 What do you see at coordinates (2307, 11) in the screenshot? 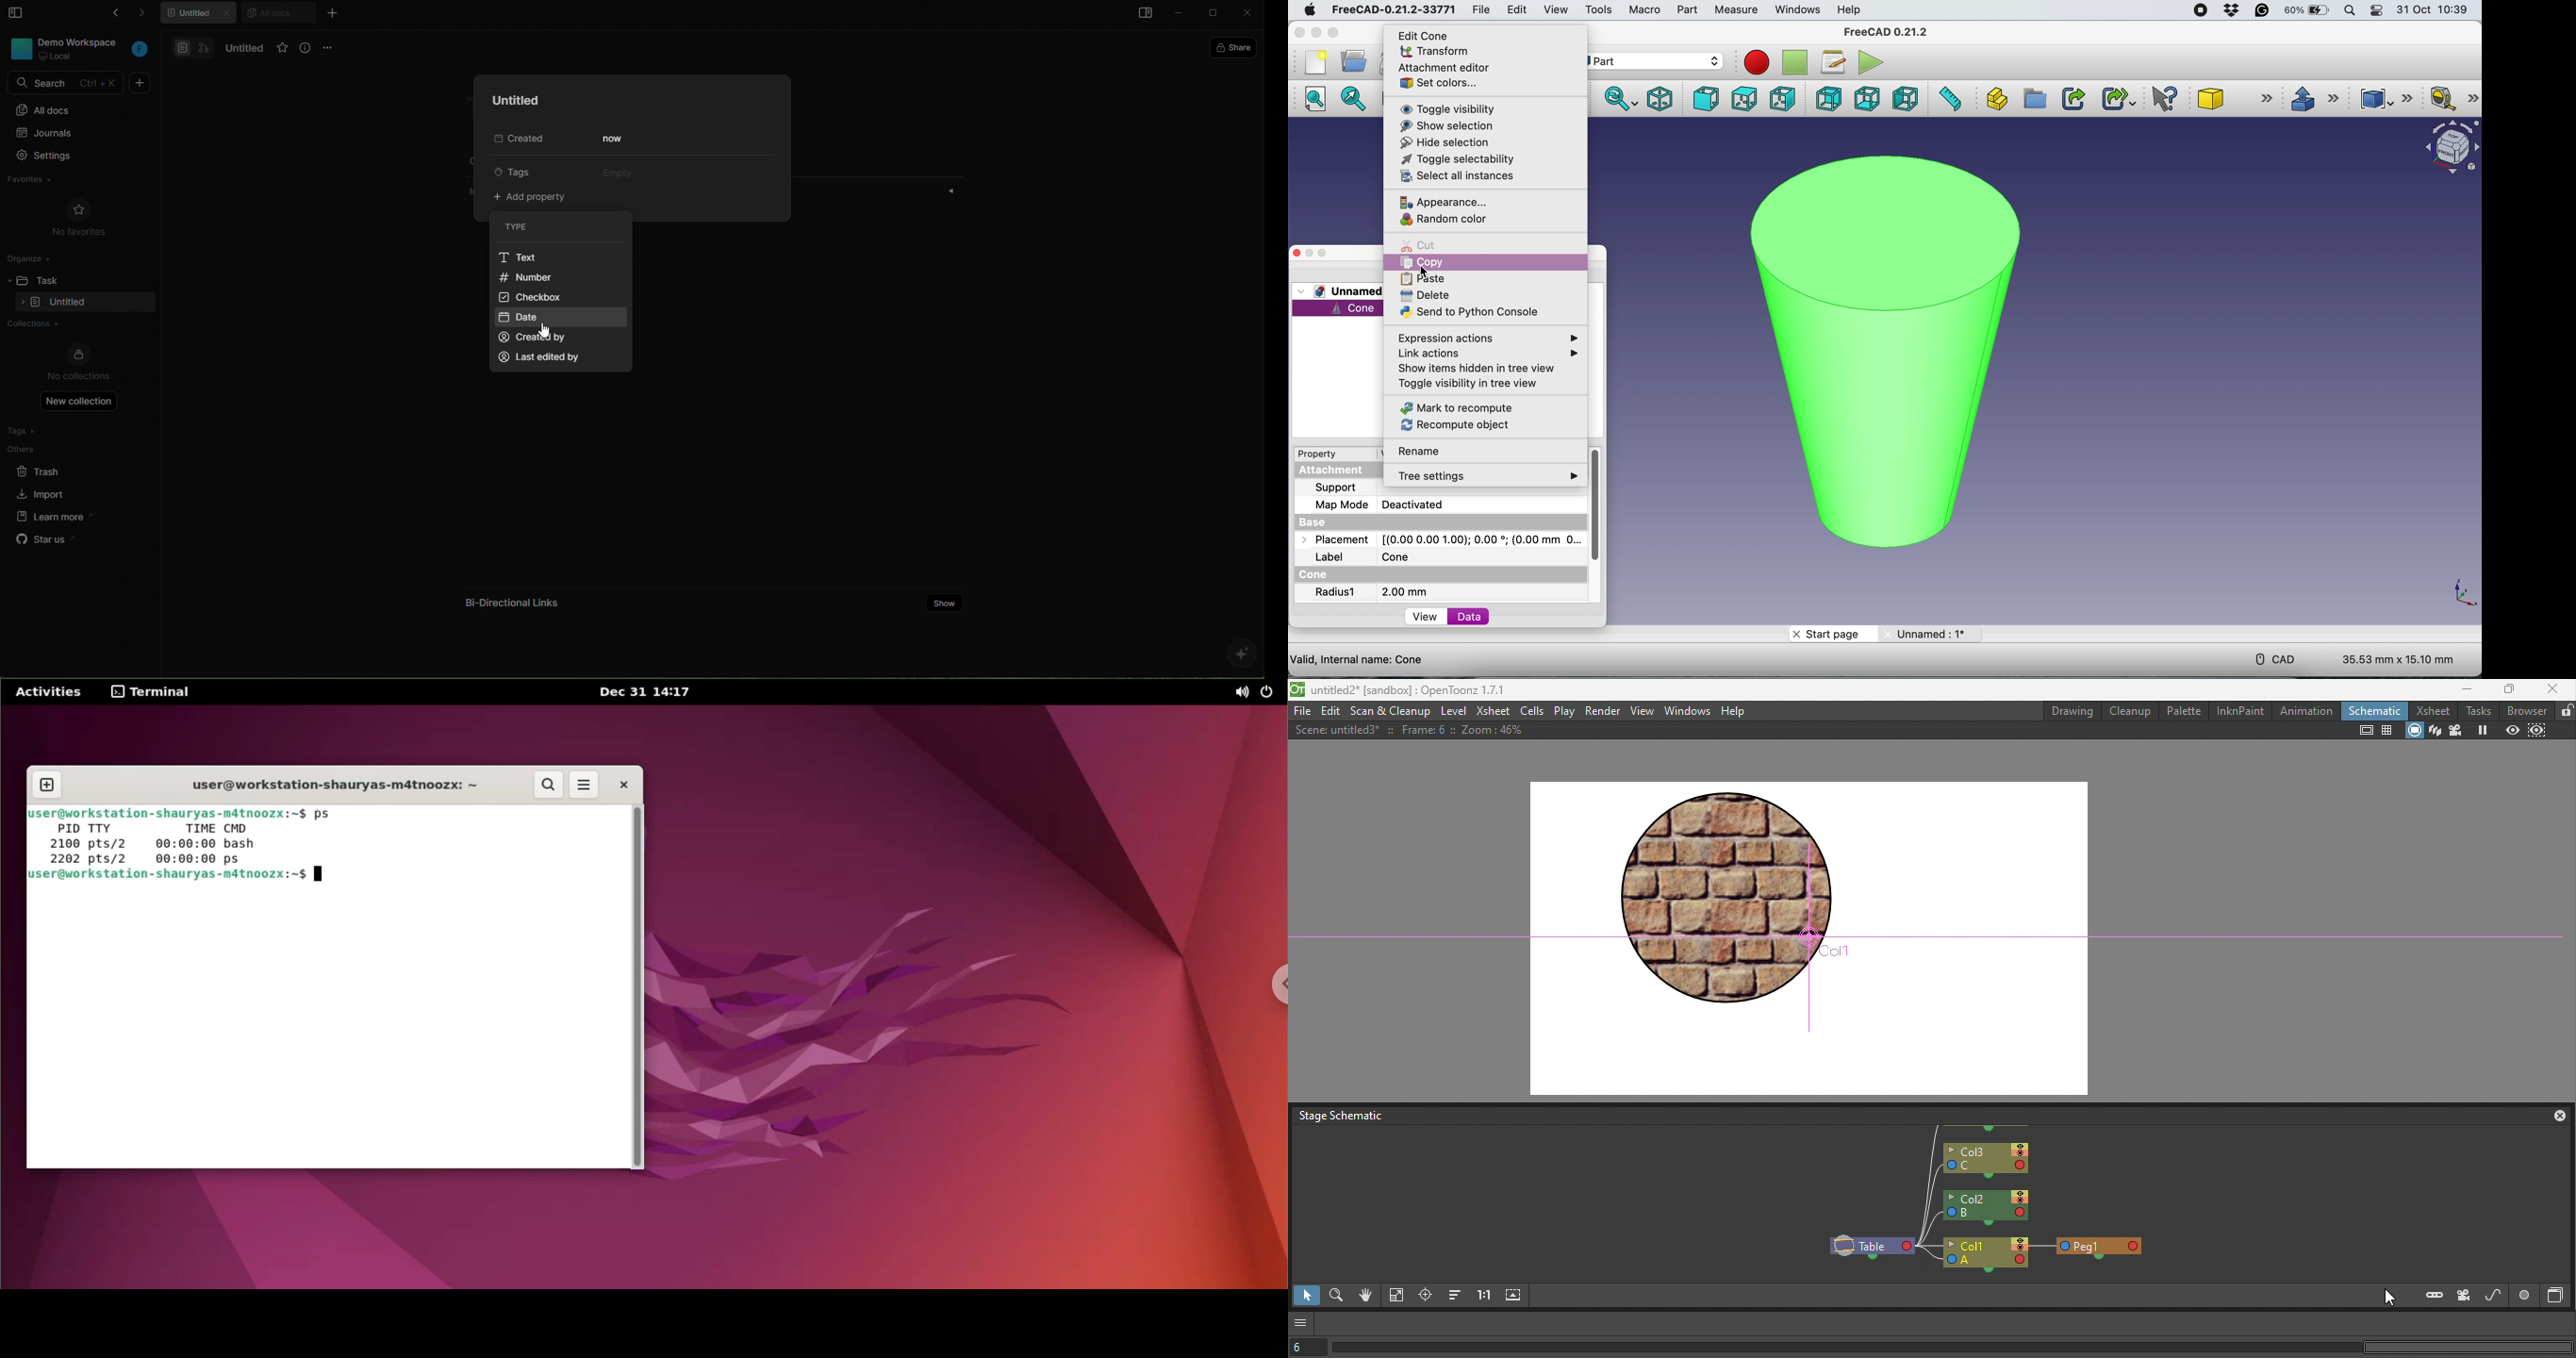
I see `60%` at bounding box center [2307, 11].